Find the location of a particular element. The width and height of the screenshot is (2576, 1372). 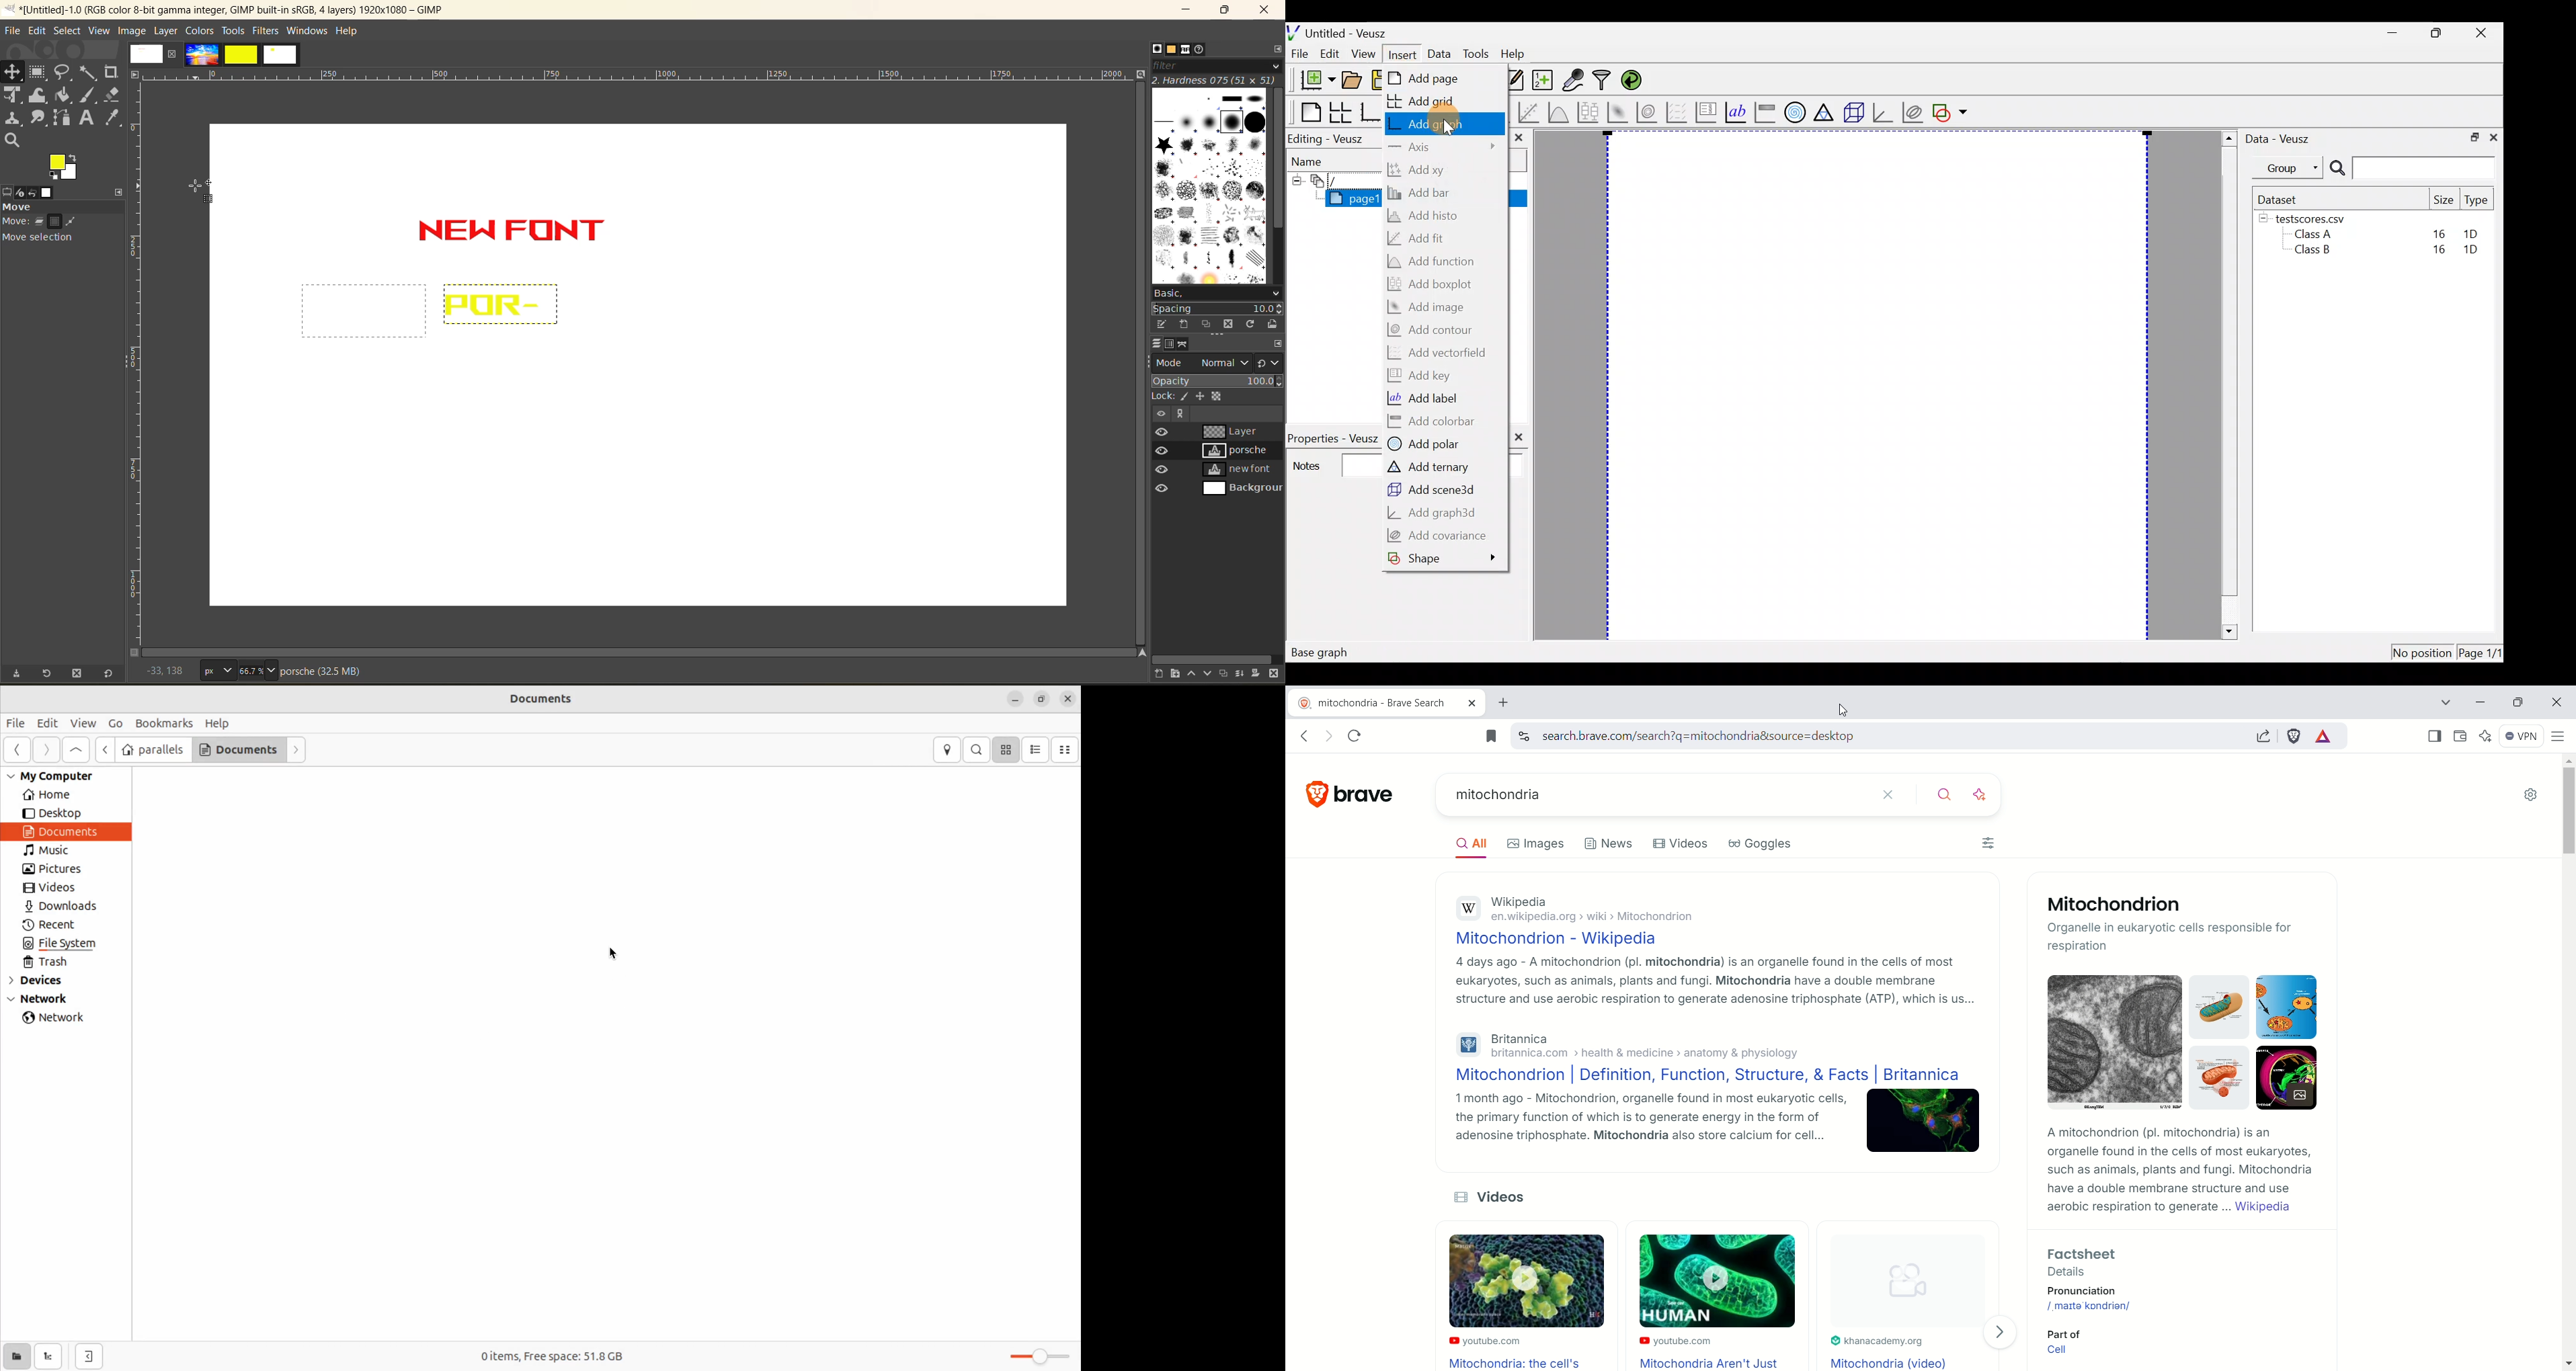

Video Thumbnails is located at coordinates (1702, 1284).